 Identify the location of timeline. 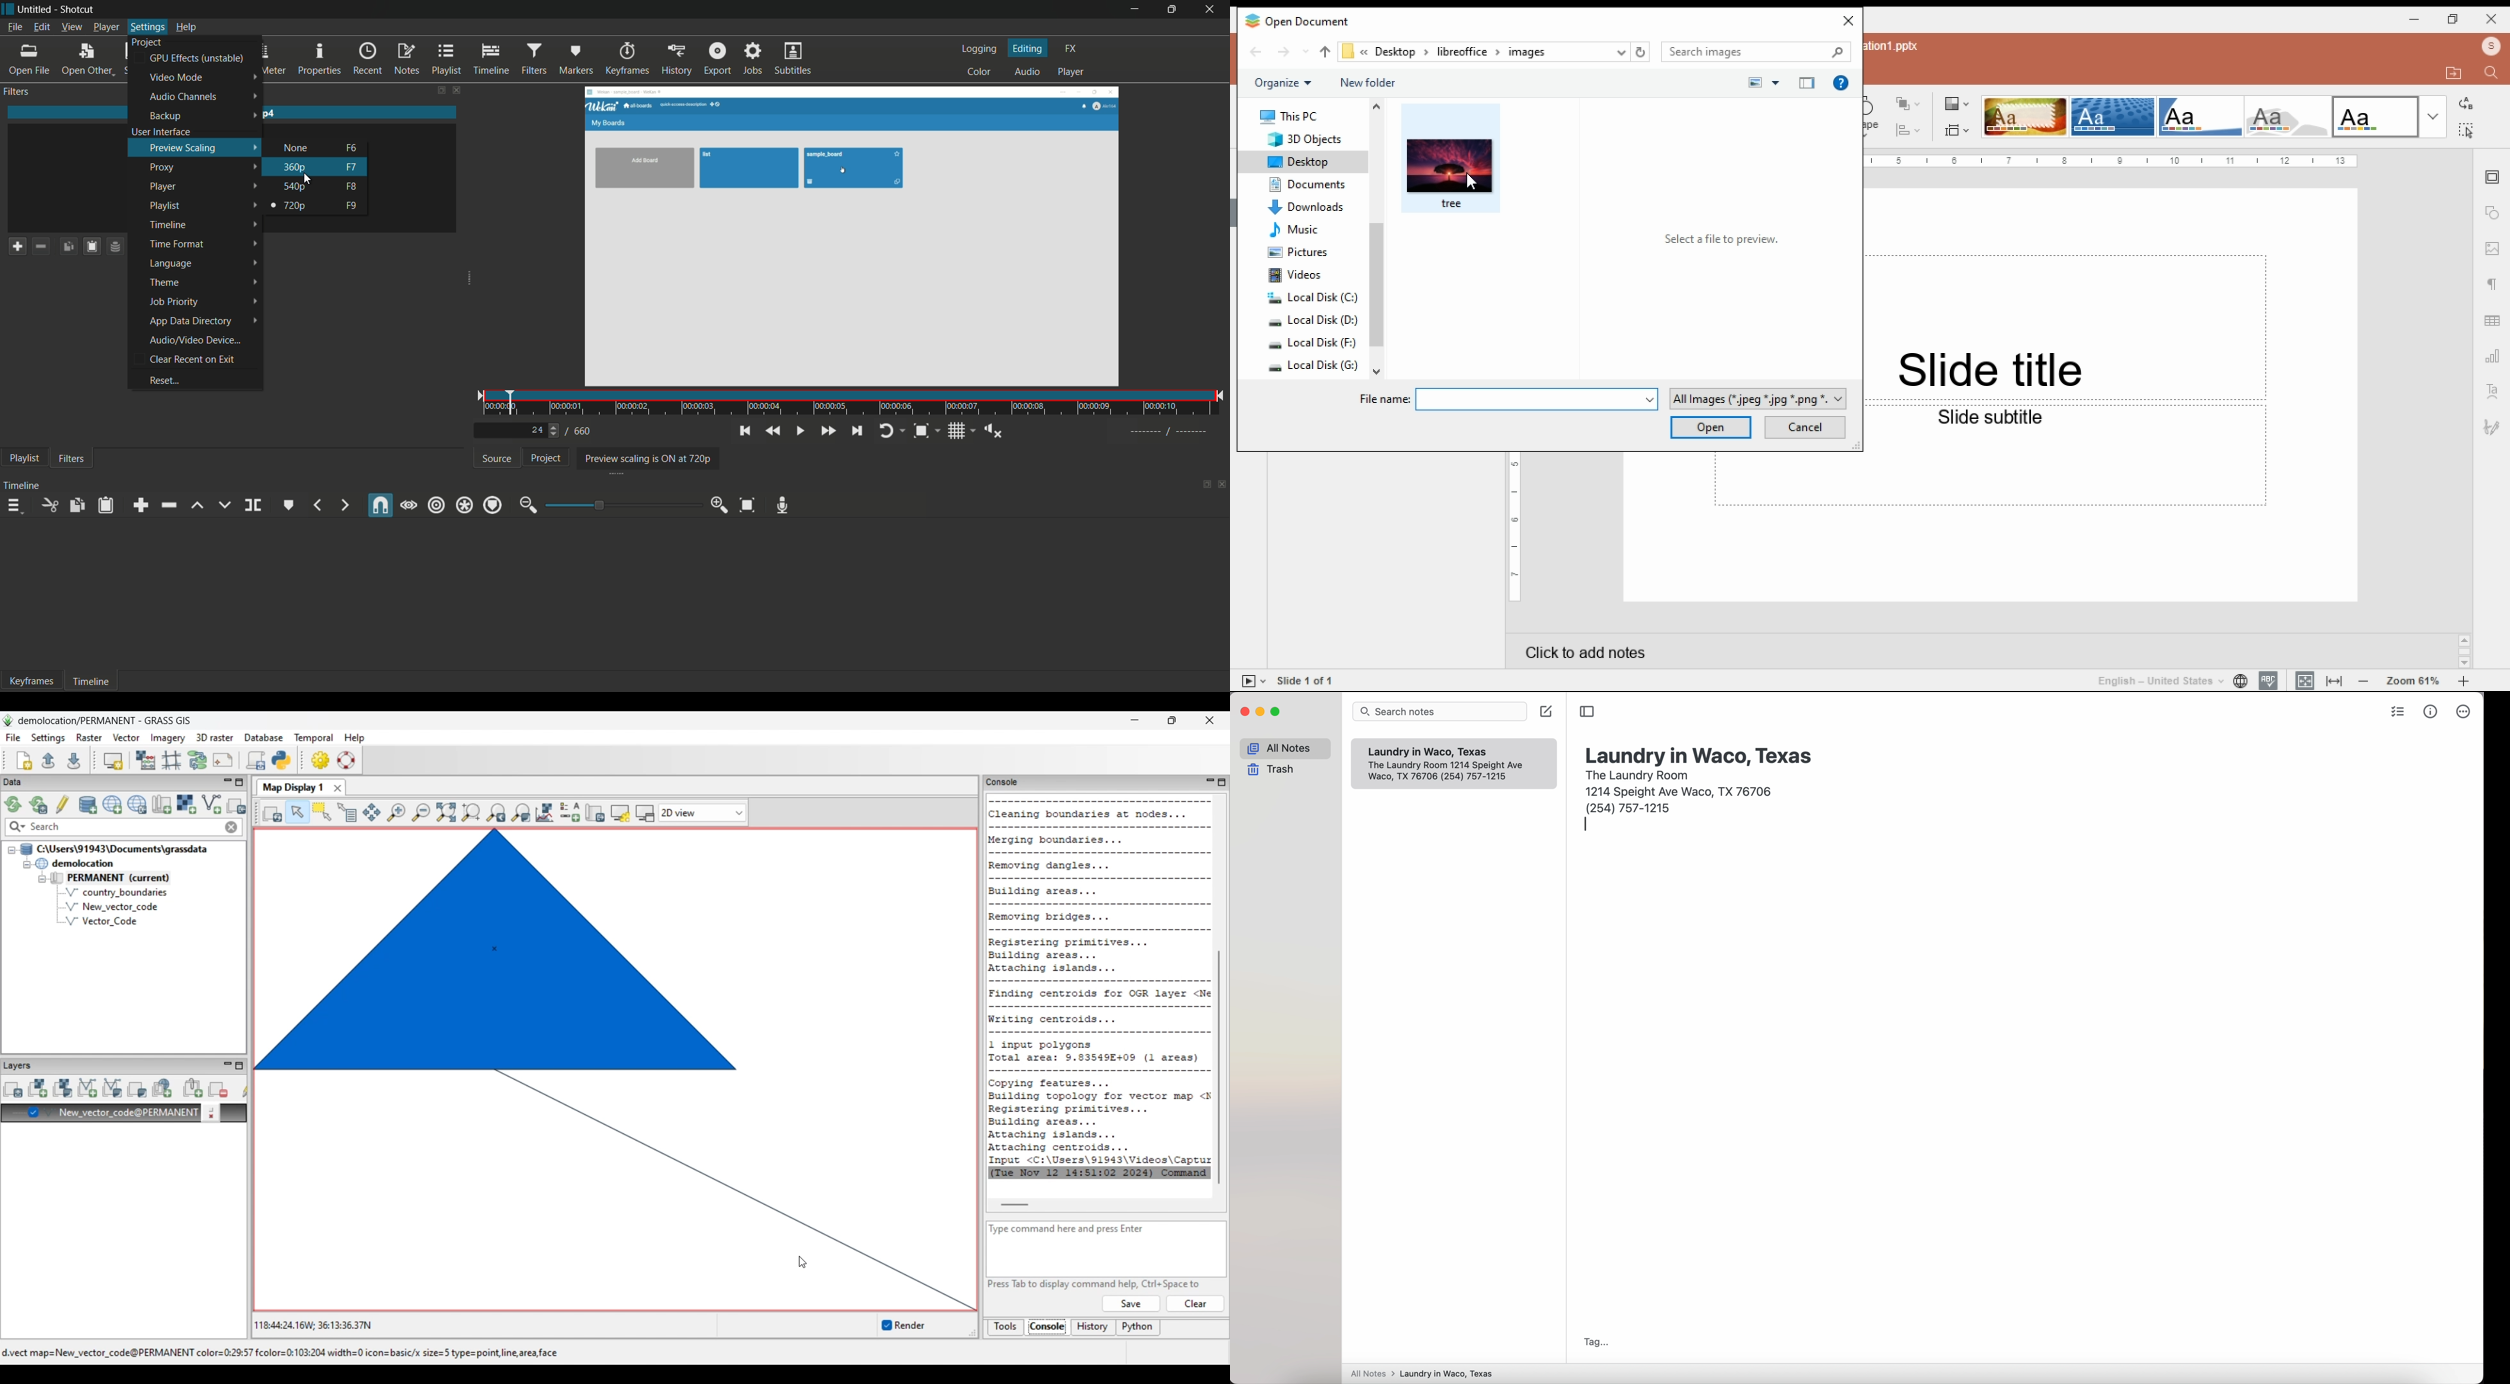
(92, 682).